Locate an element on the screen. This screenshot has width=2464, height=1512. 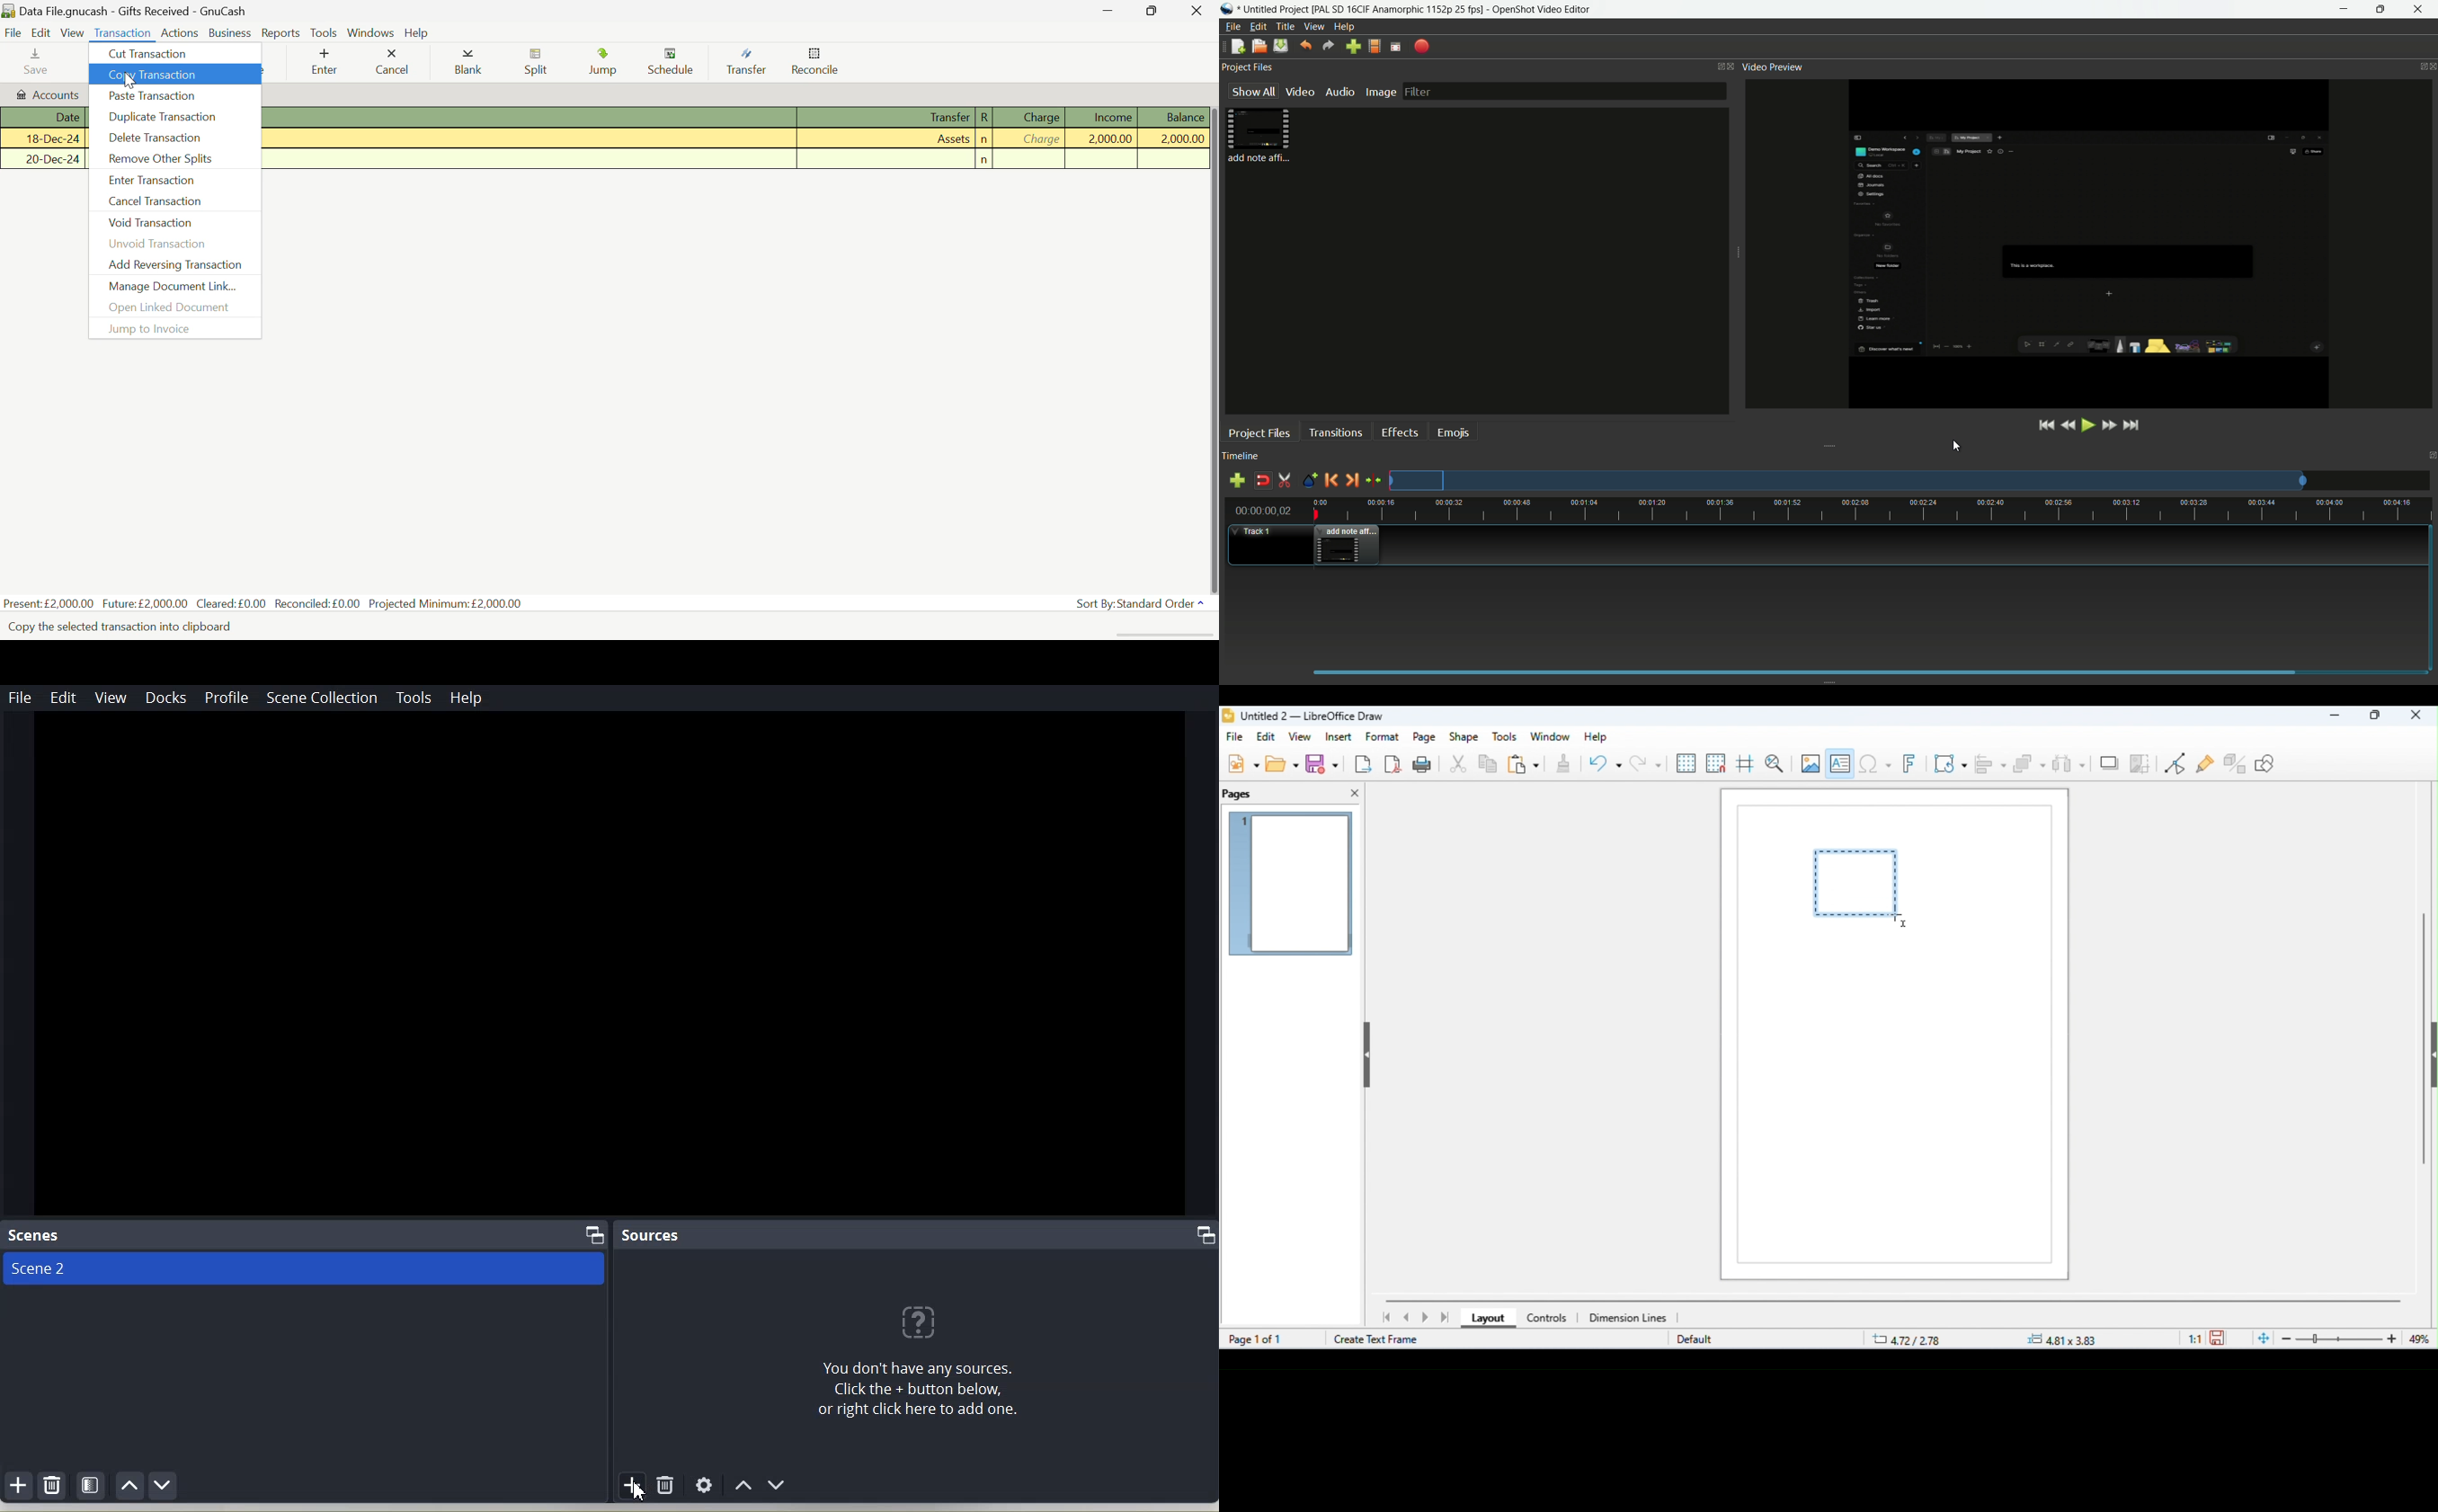
Move scene Down is located at coordinates (164, 1485).